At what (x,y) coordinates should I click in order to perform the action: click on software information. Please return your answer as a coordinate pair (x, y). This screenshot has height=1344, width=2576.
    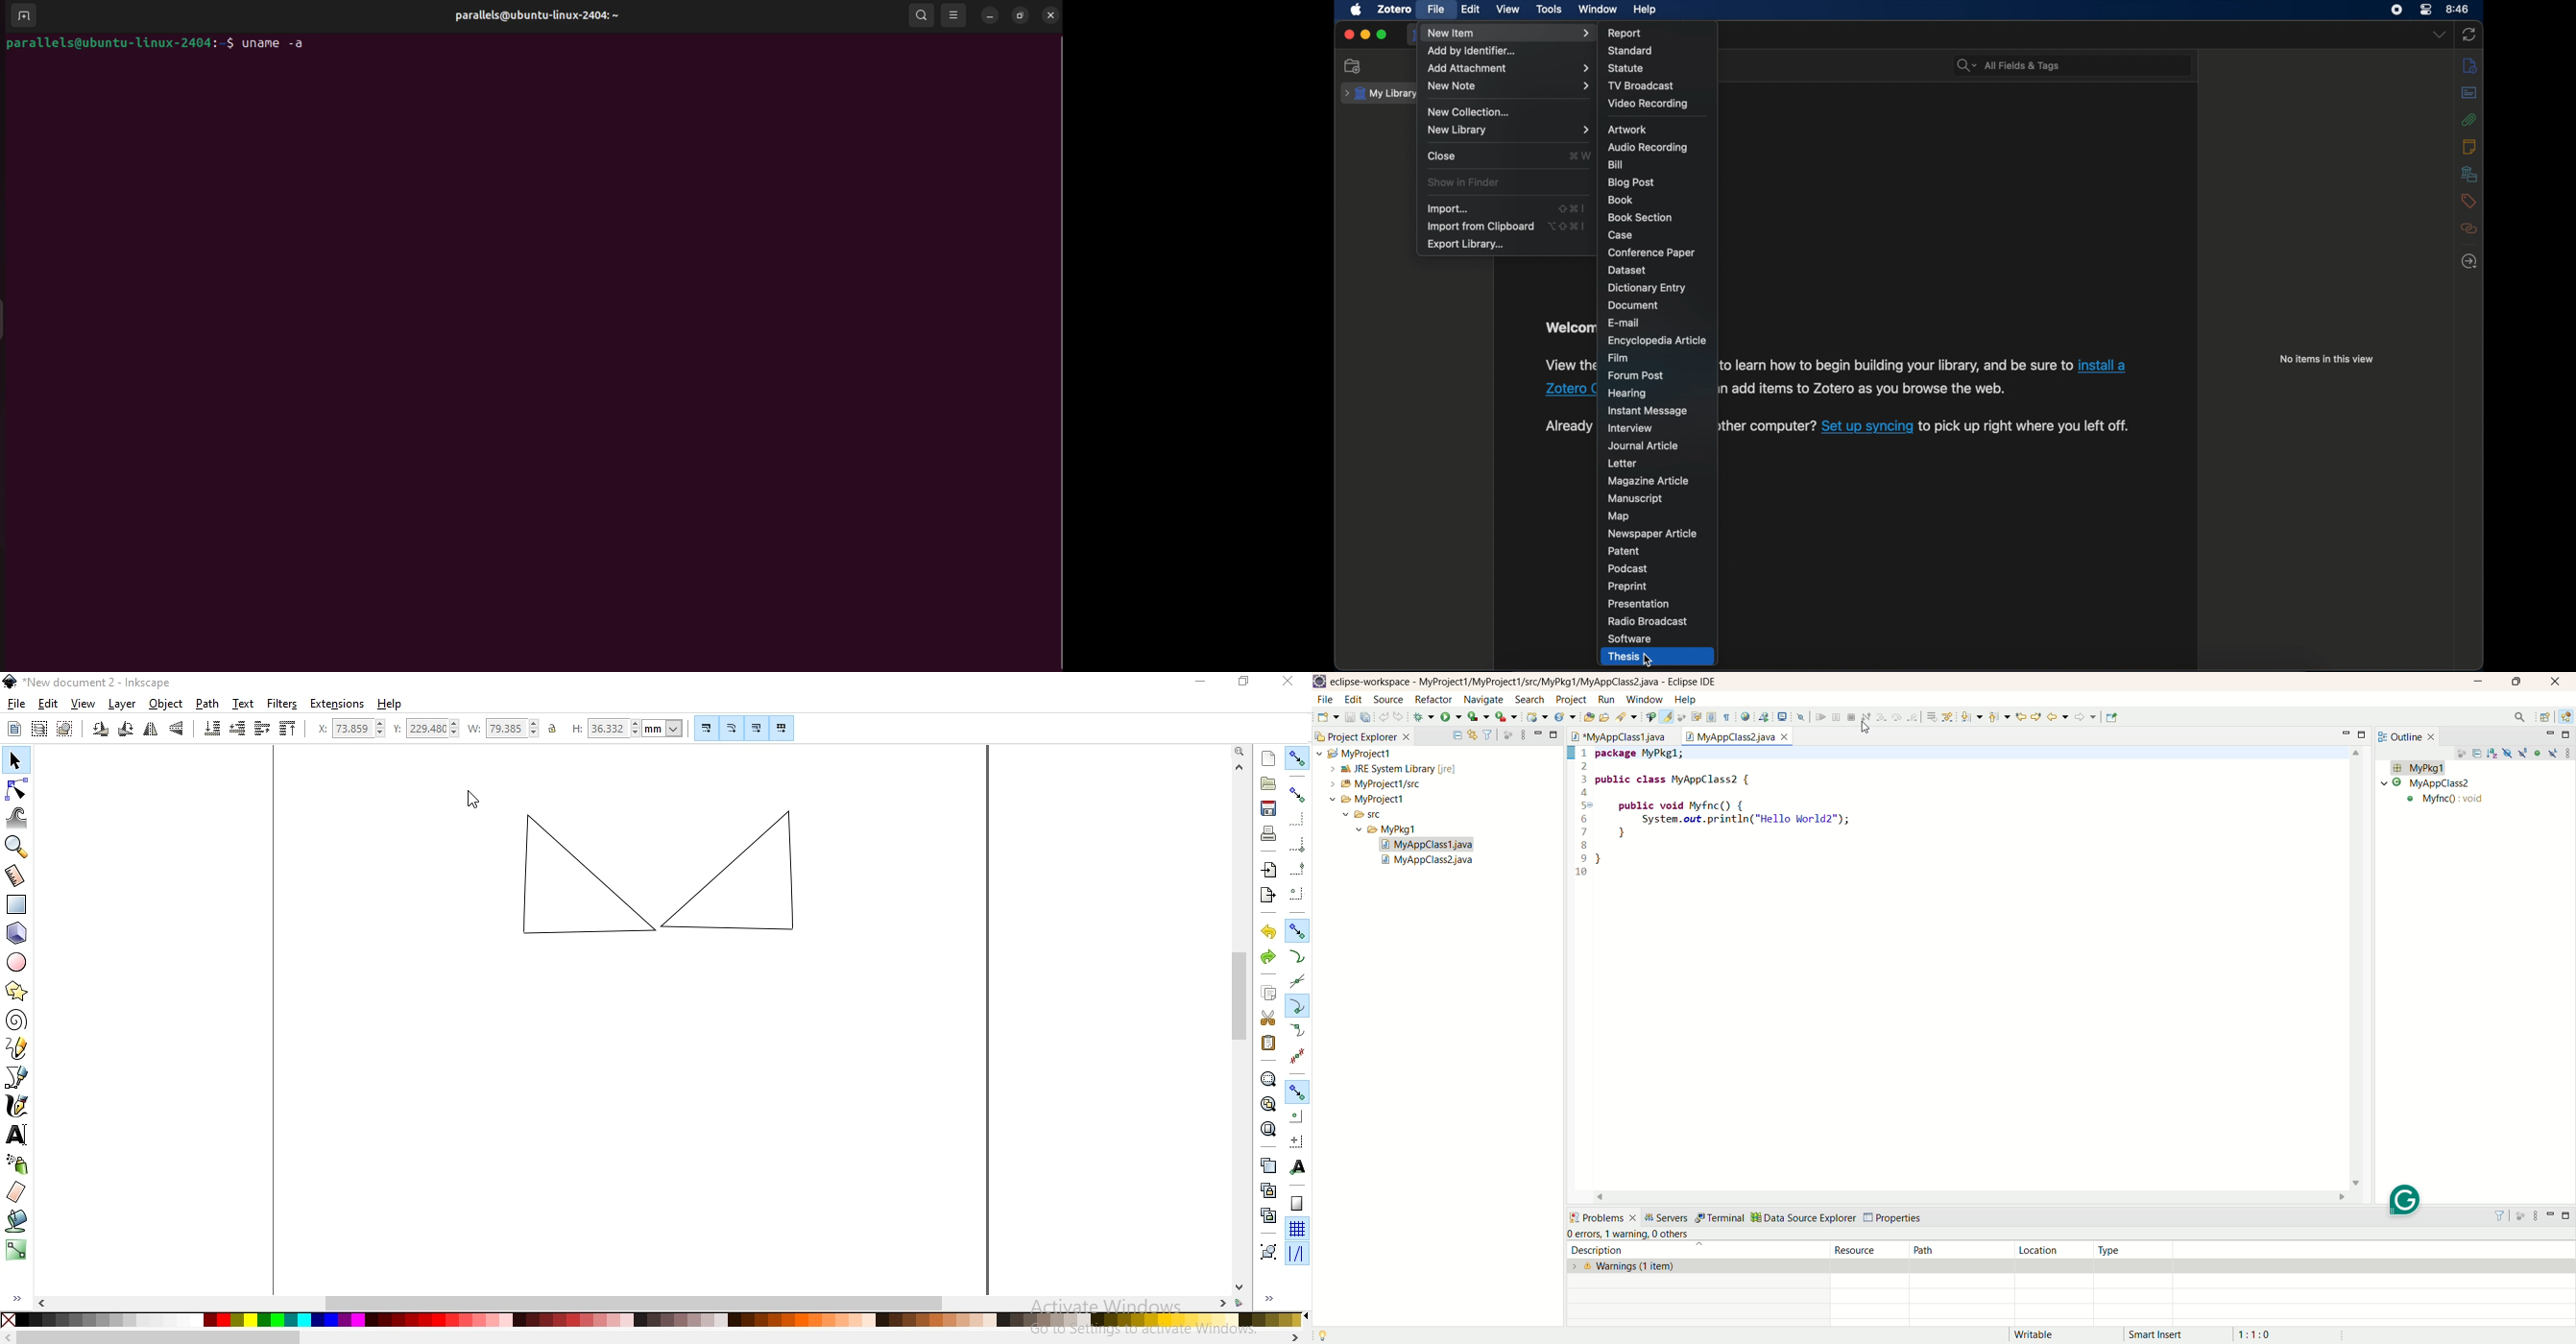
    Looking at the image, I should click on (1870, 391).